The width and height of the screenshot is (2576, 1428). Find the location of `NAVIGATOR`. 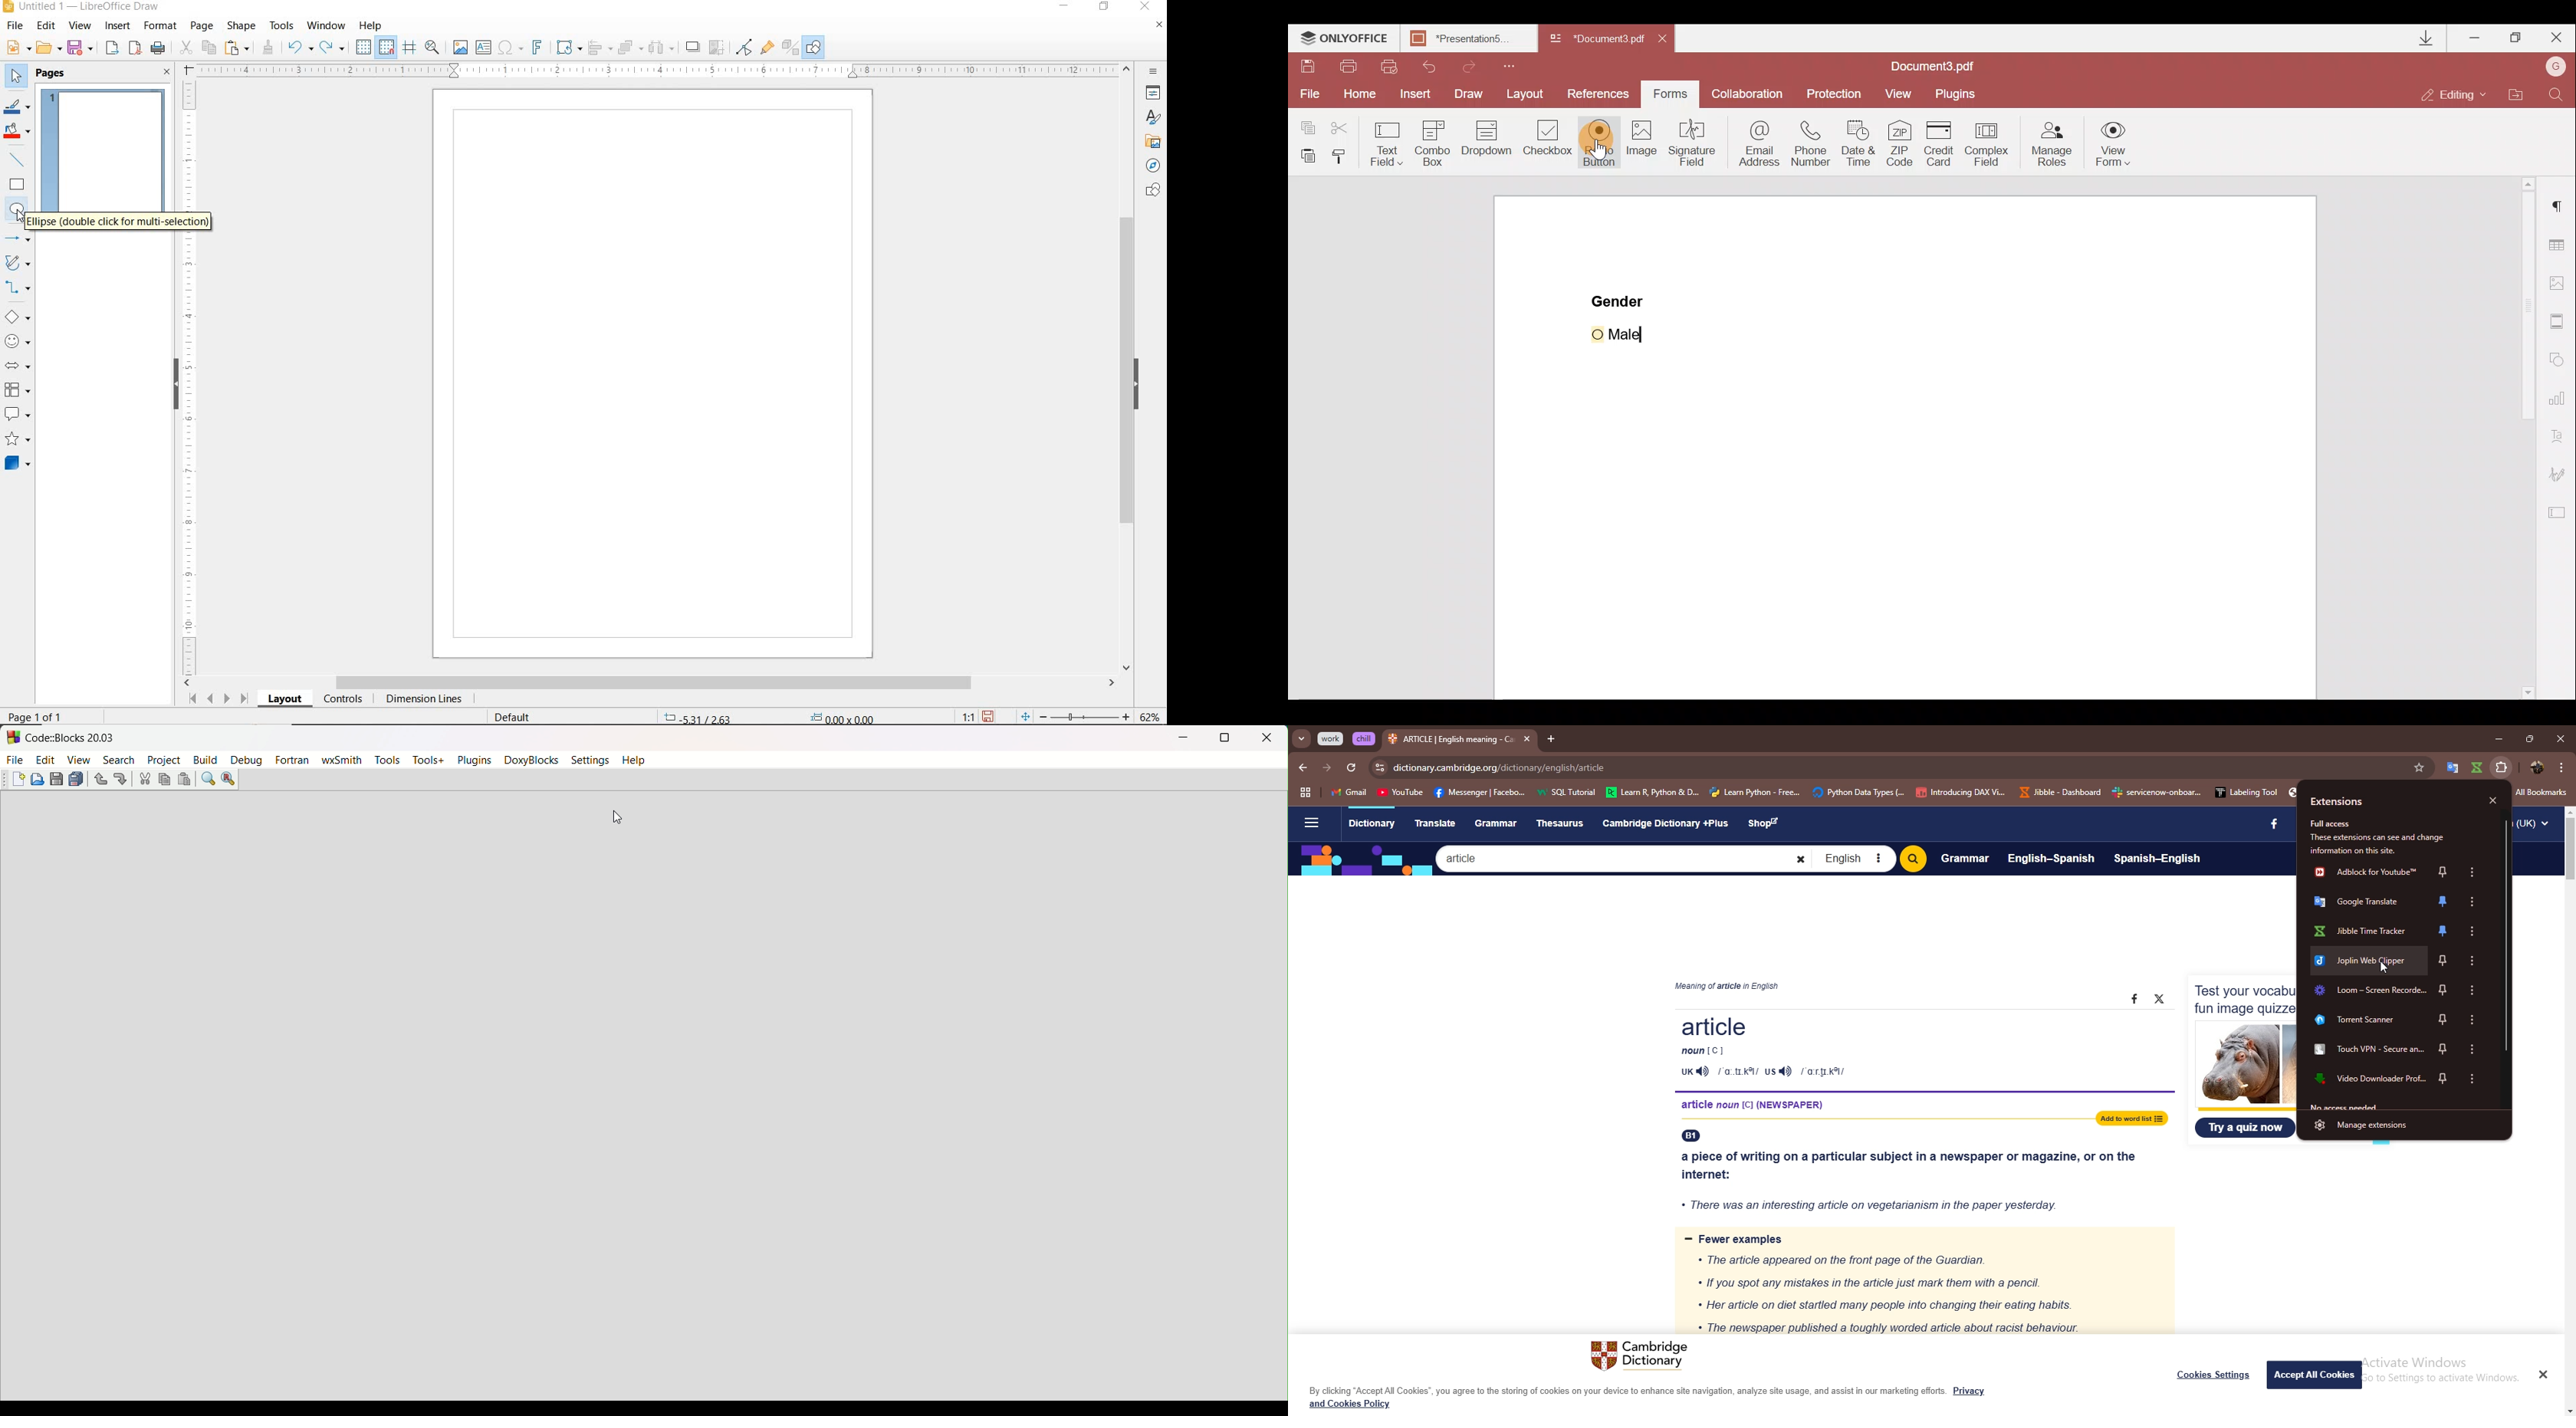

NAVIGATOR is located at coordinates (1149, 166).